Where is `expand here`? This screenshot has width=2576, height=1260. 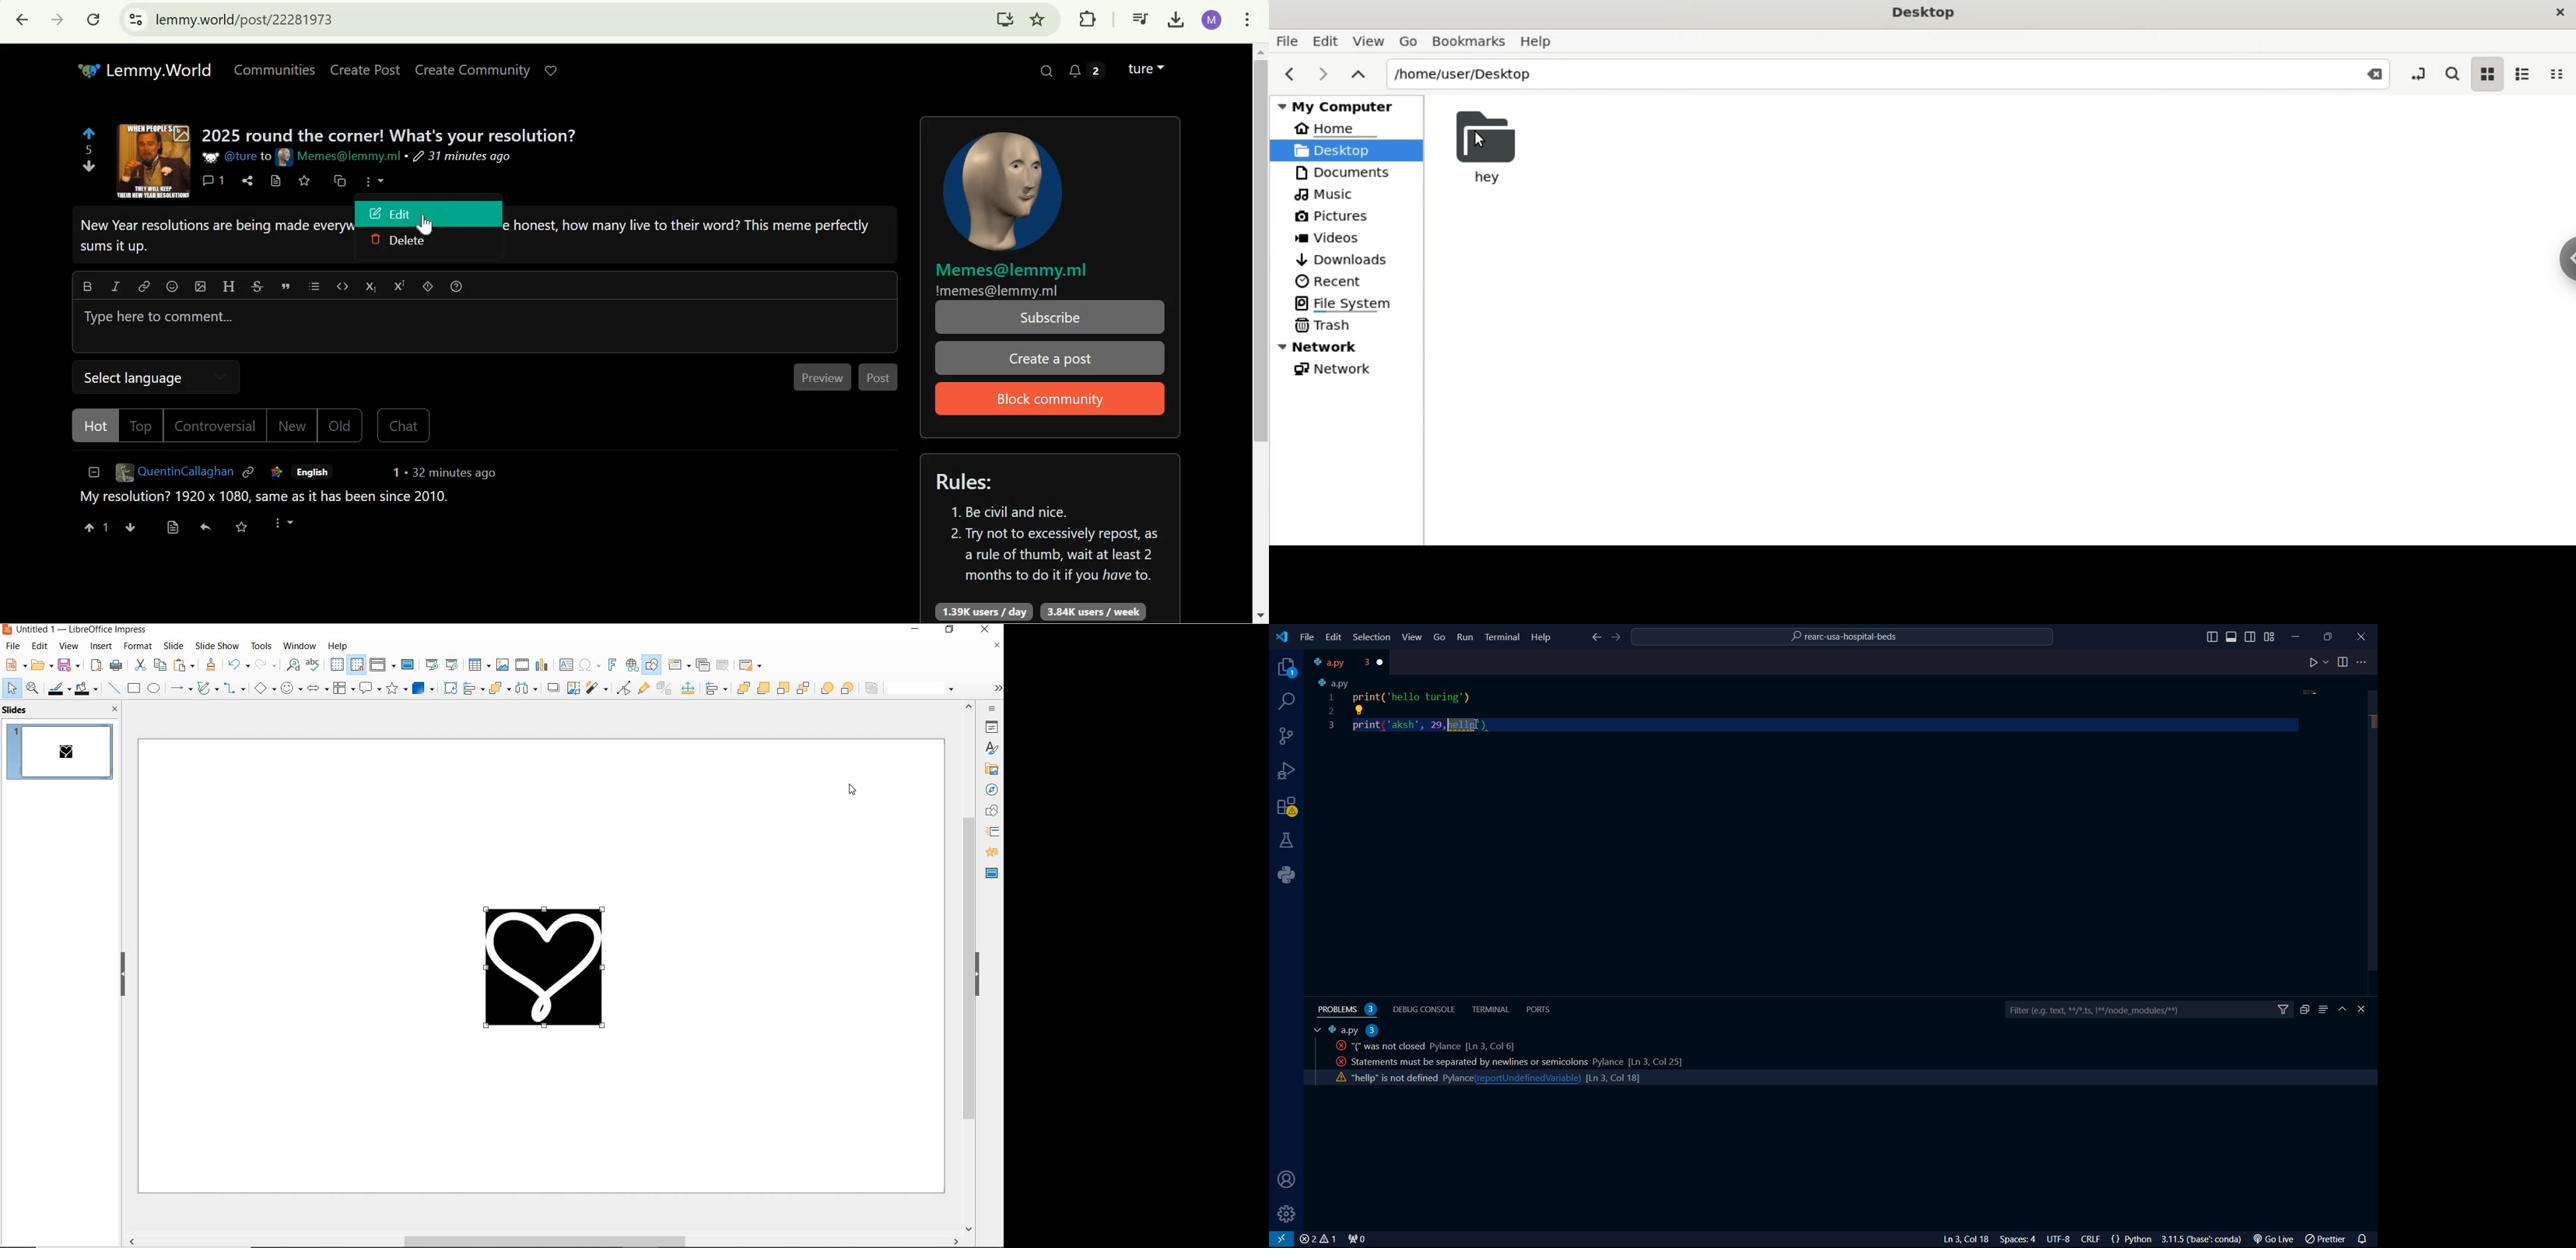 expand here is located at coordinates (153, 162).